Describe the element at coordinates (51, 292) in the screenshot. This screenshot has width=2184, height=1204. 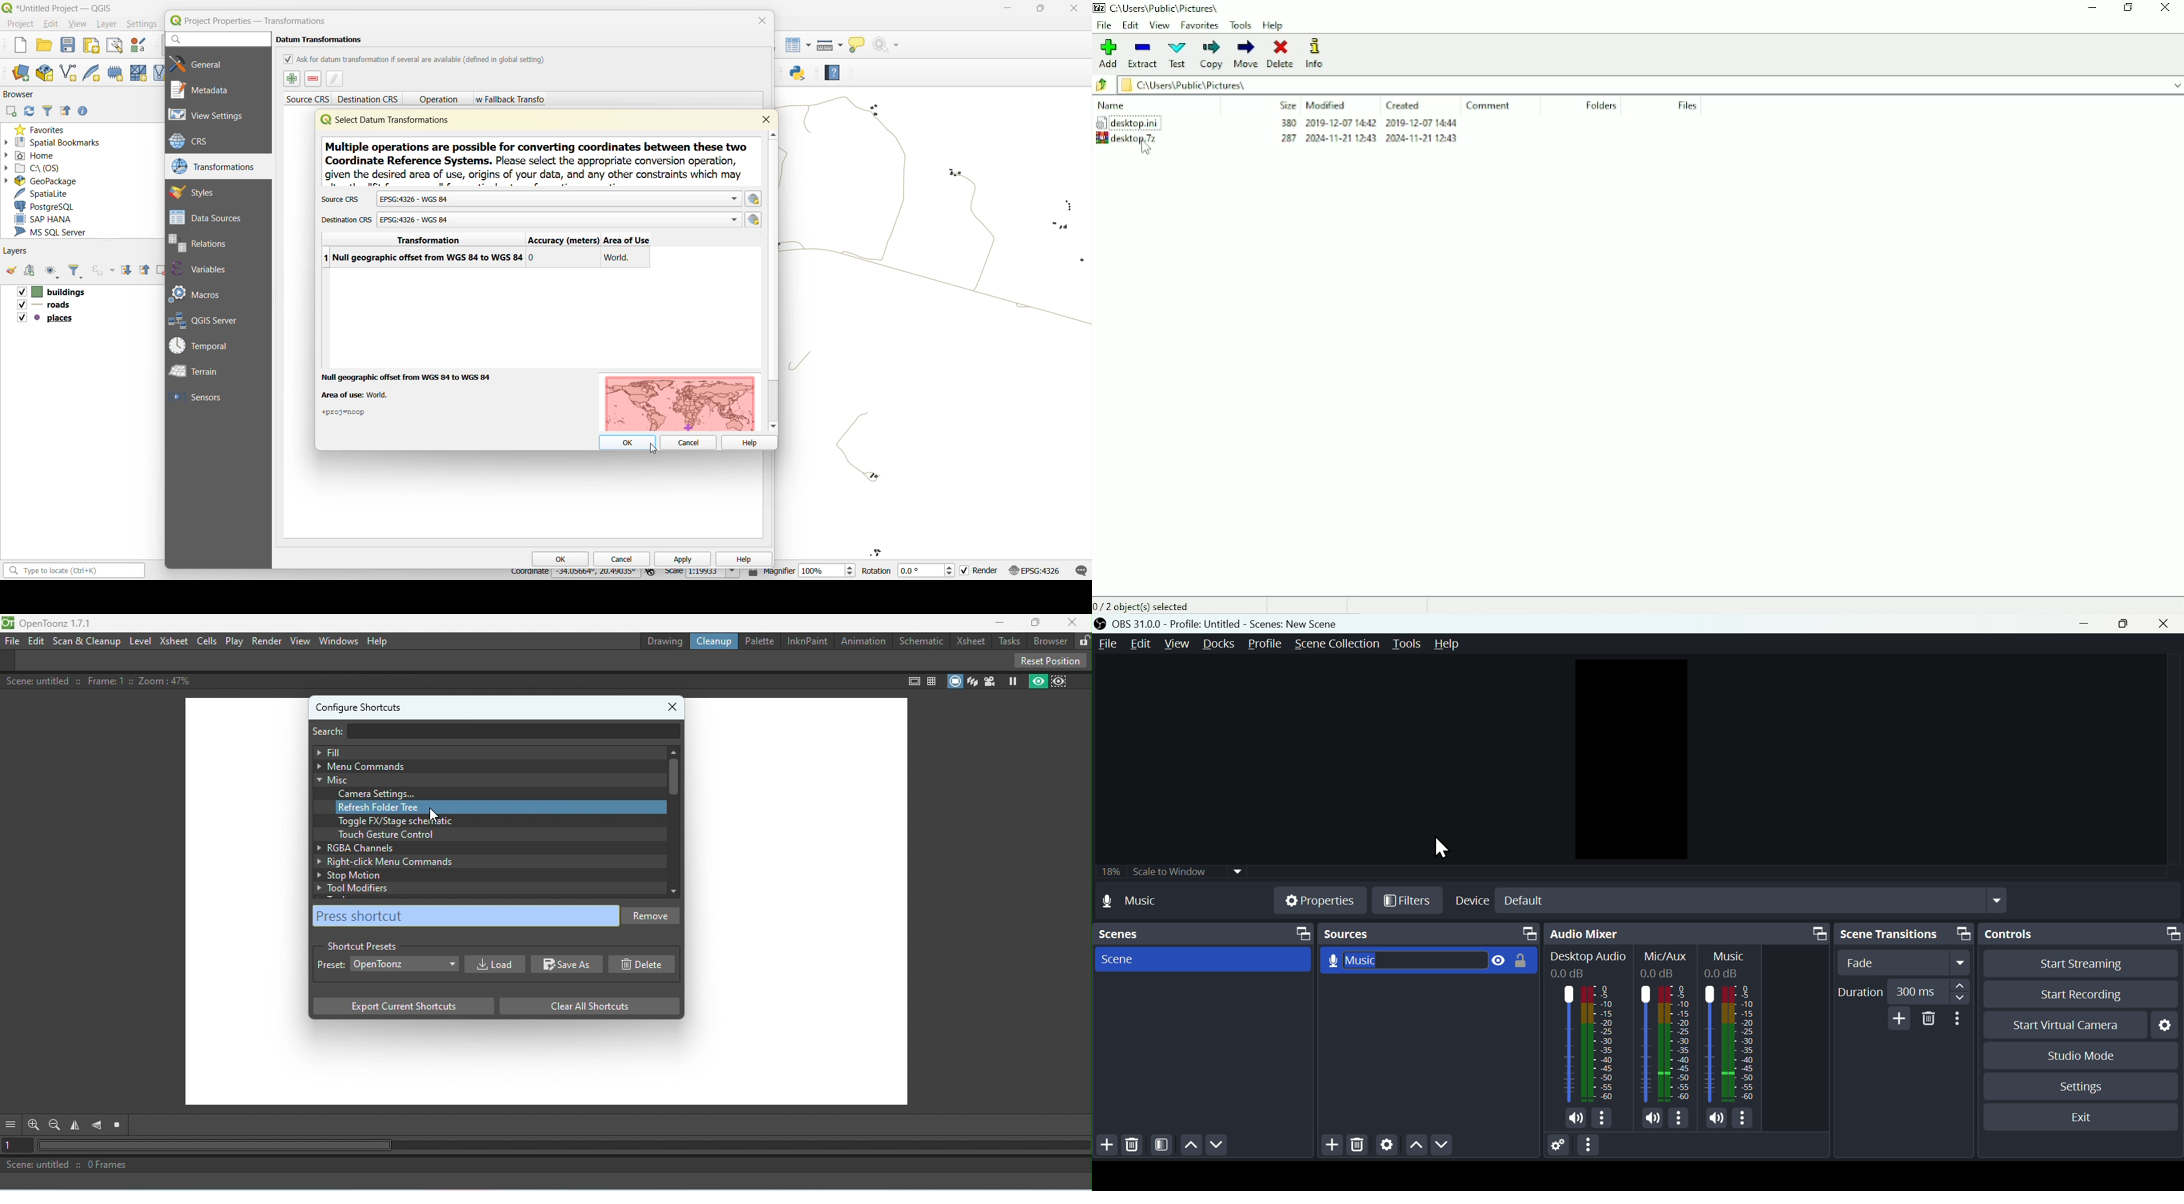
I see `buildings` at that location.